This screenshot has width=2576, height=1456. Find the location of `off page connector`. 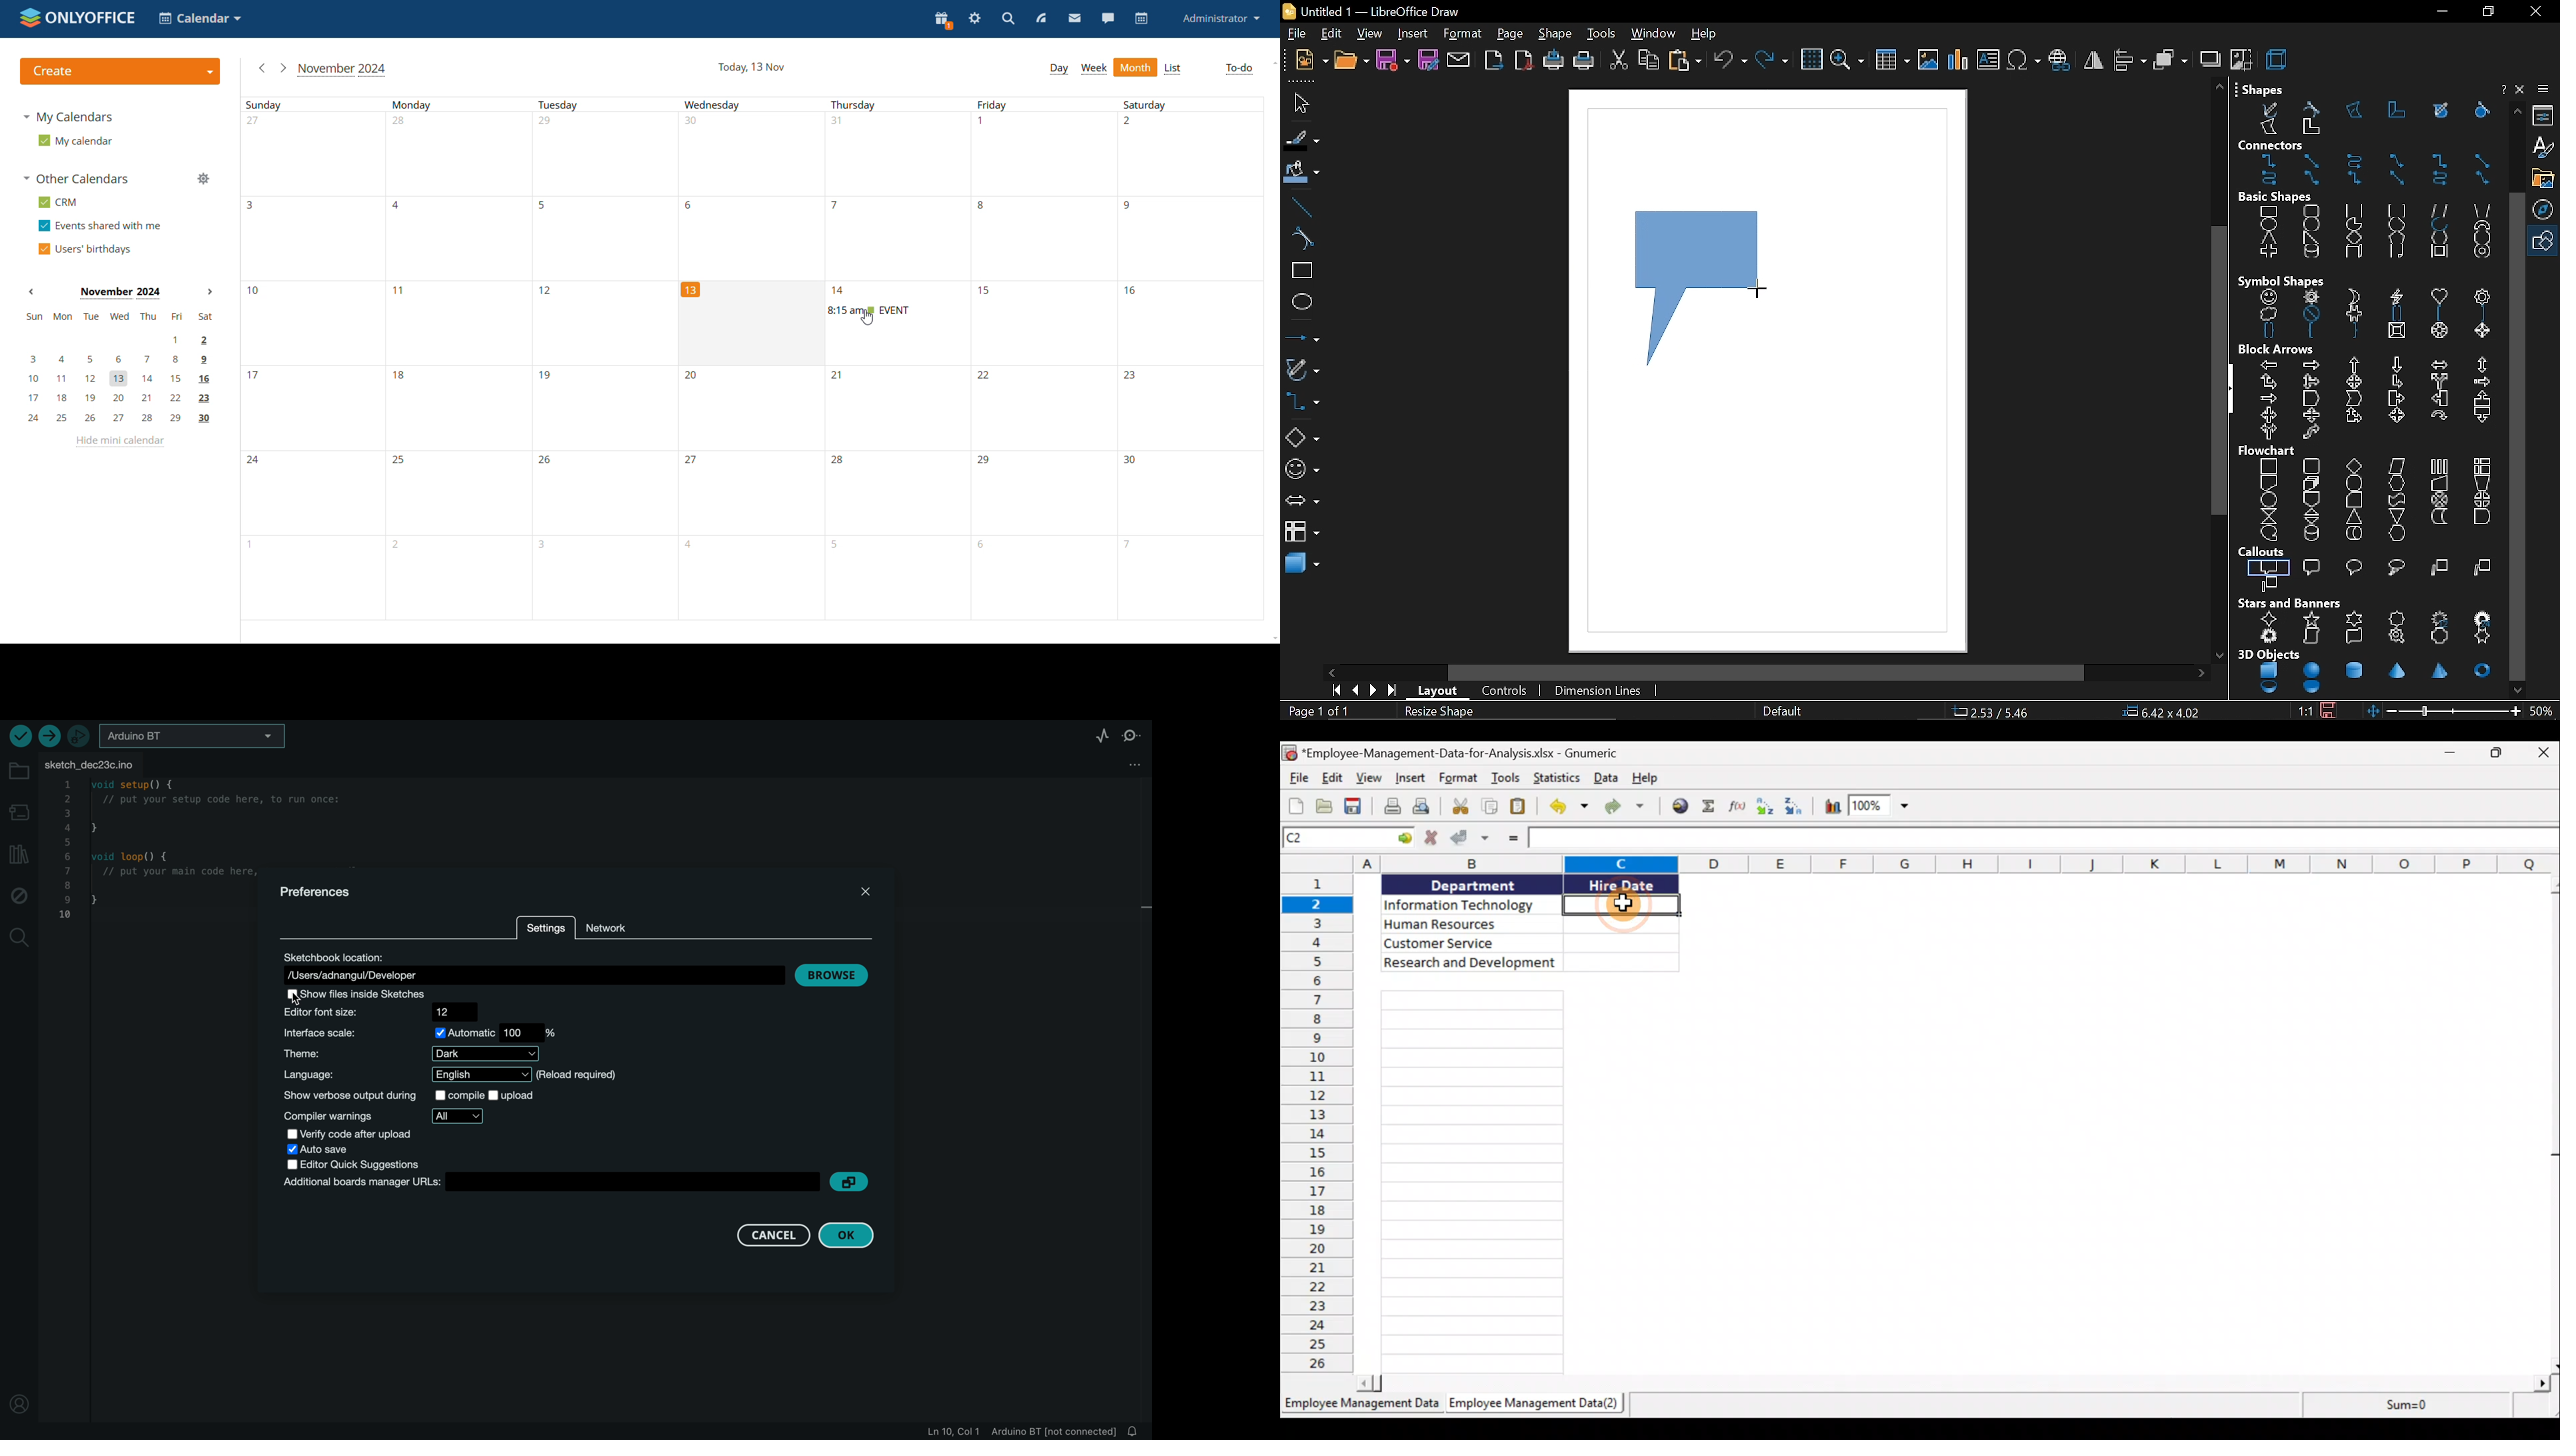

off page connector is located at coordinates (2309, 499).